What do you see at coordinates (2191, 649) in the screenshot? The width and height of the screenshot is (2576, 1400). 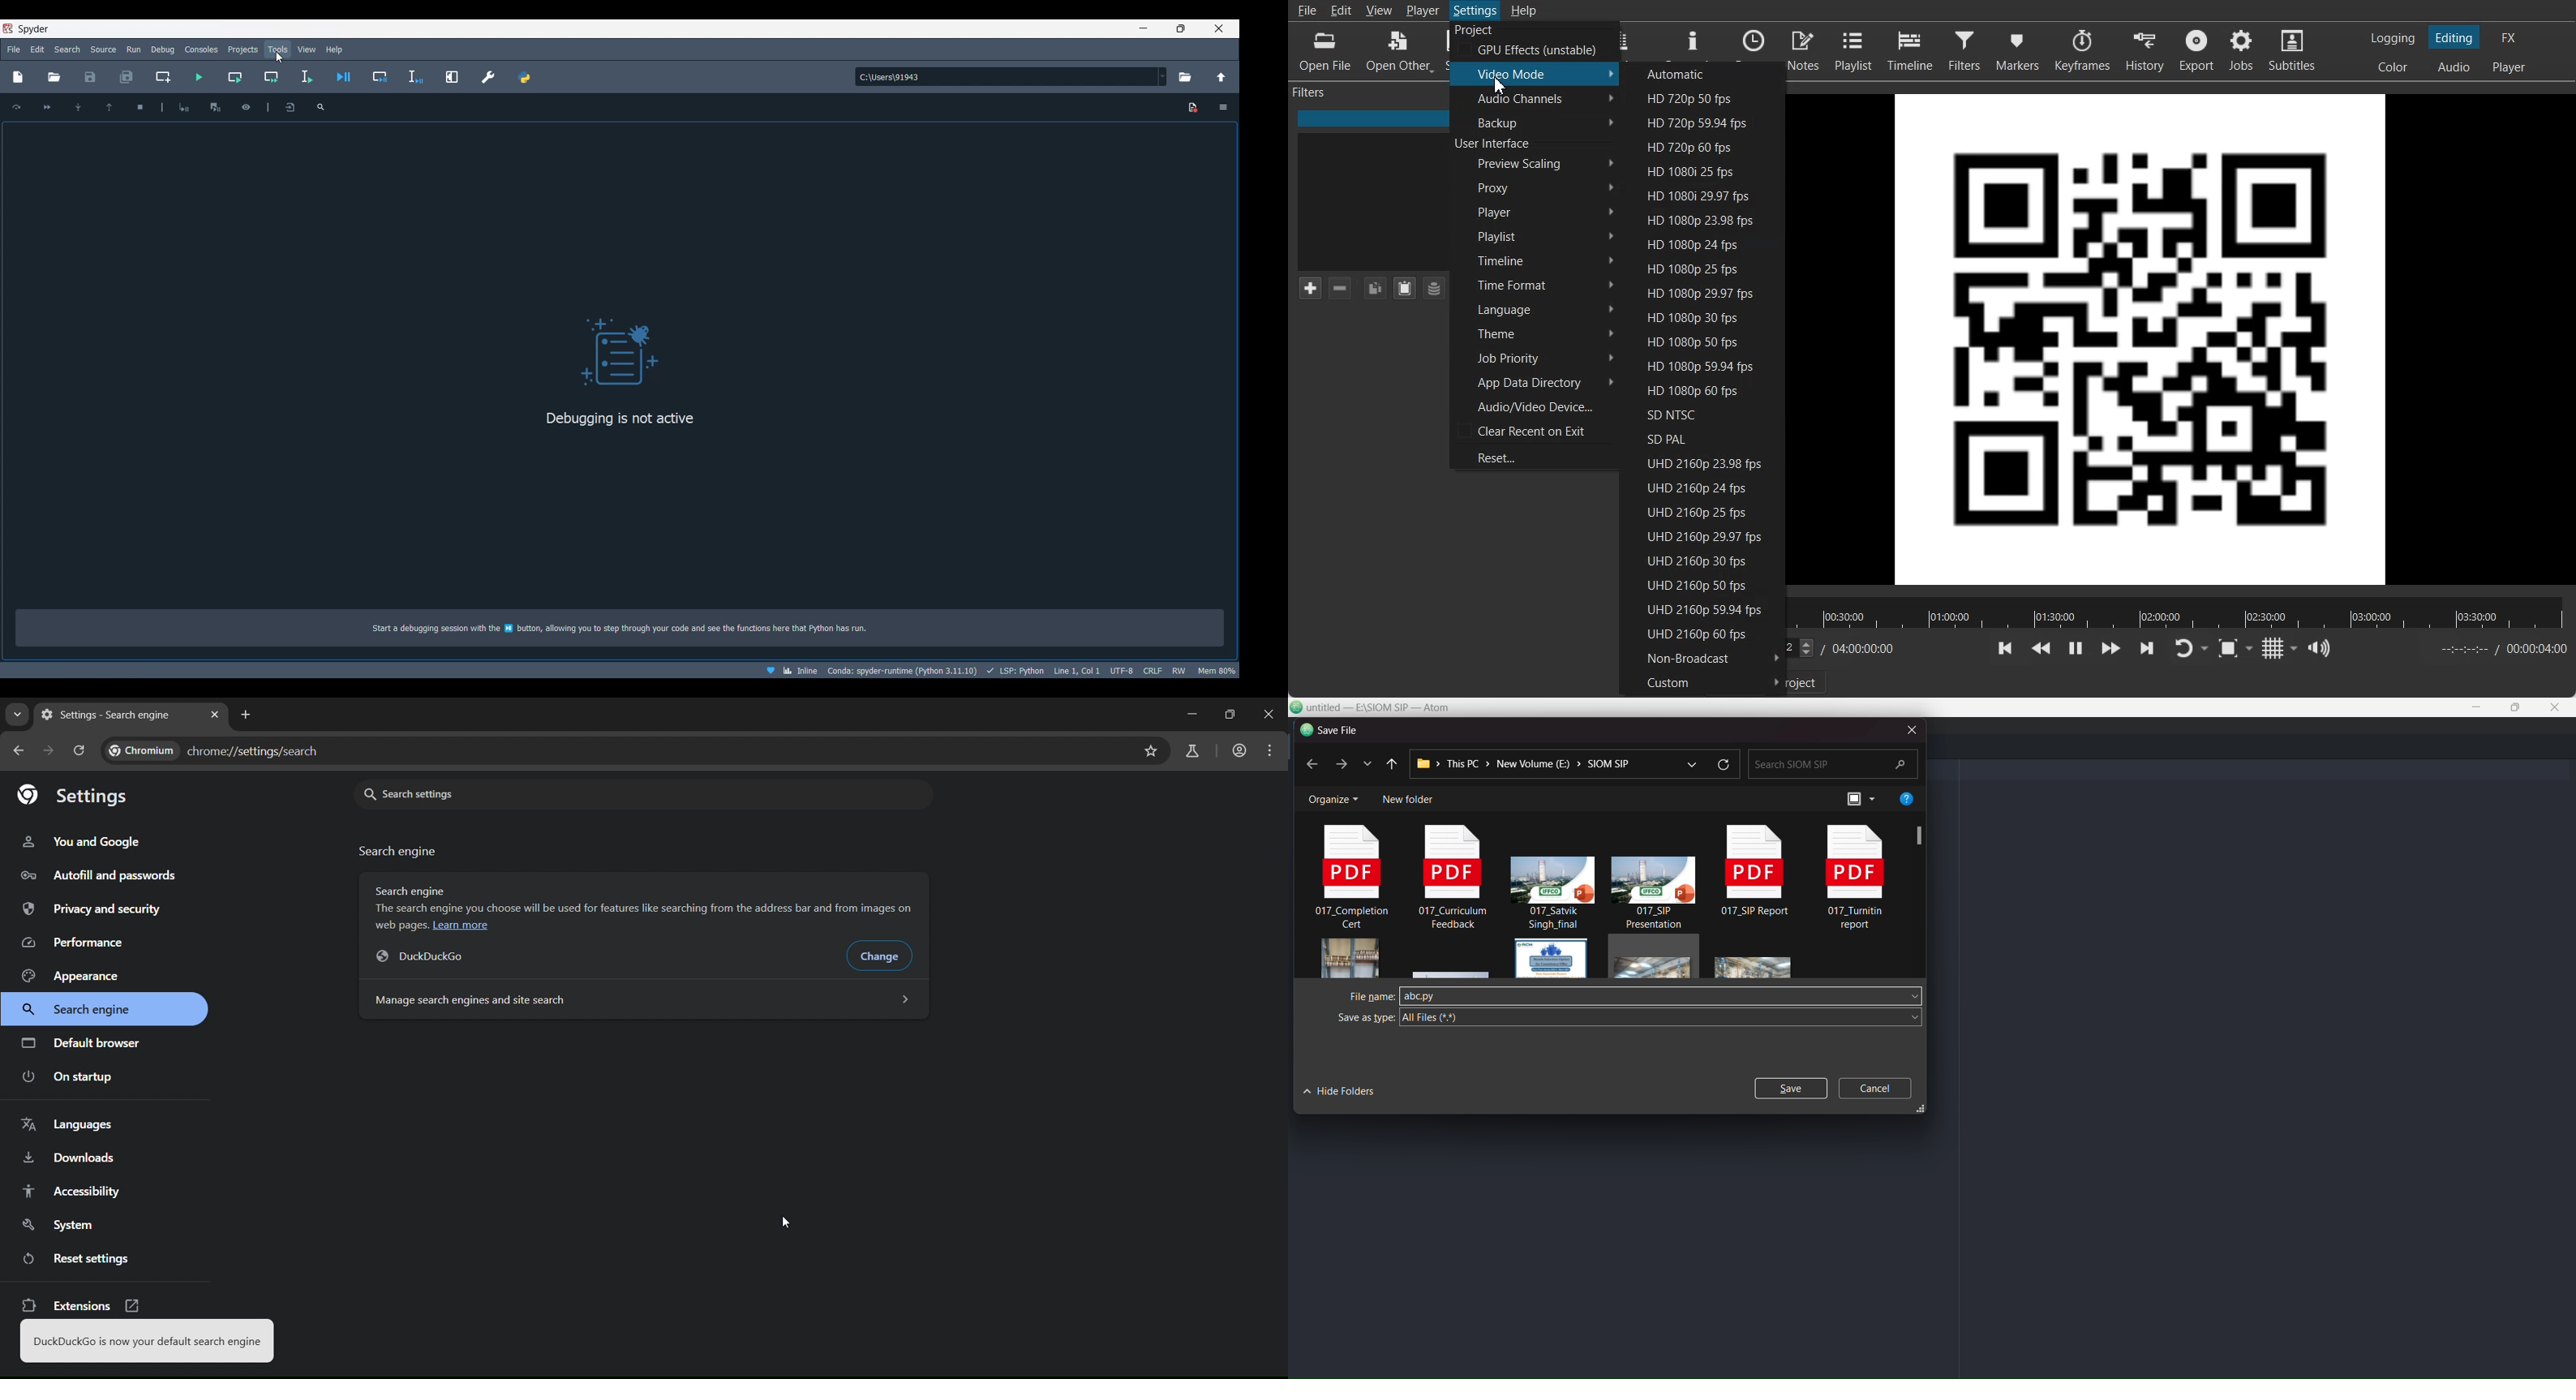 I see `Toggle Player looping` at bounding box center [2191, 649].